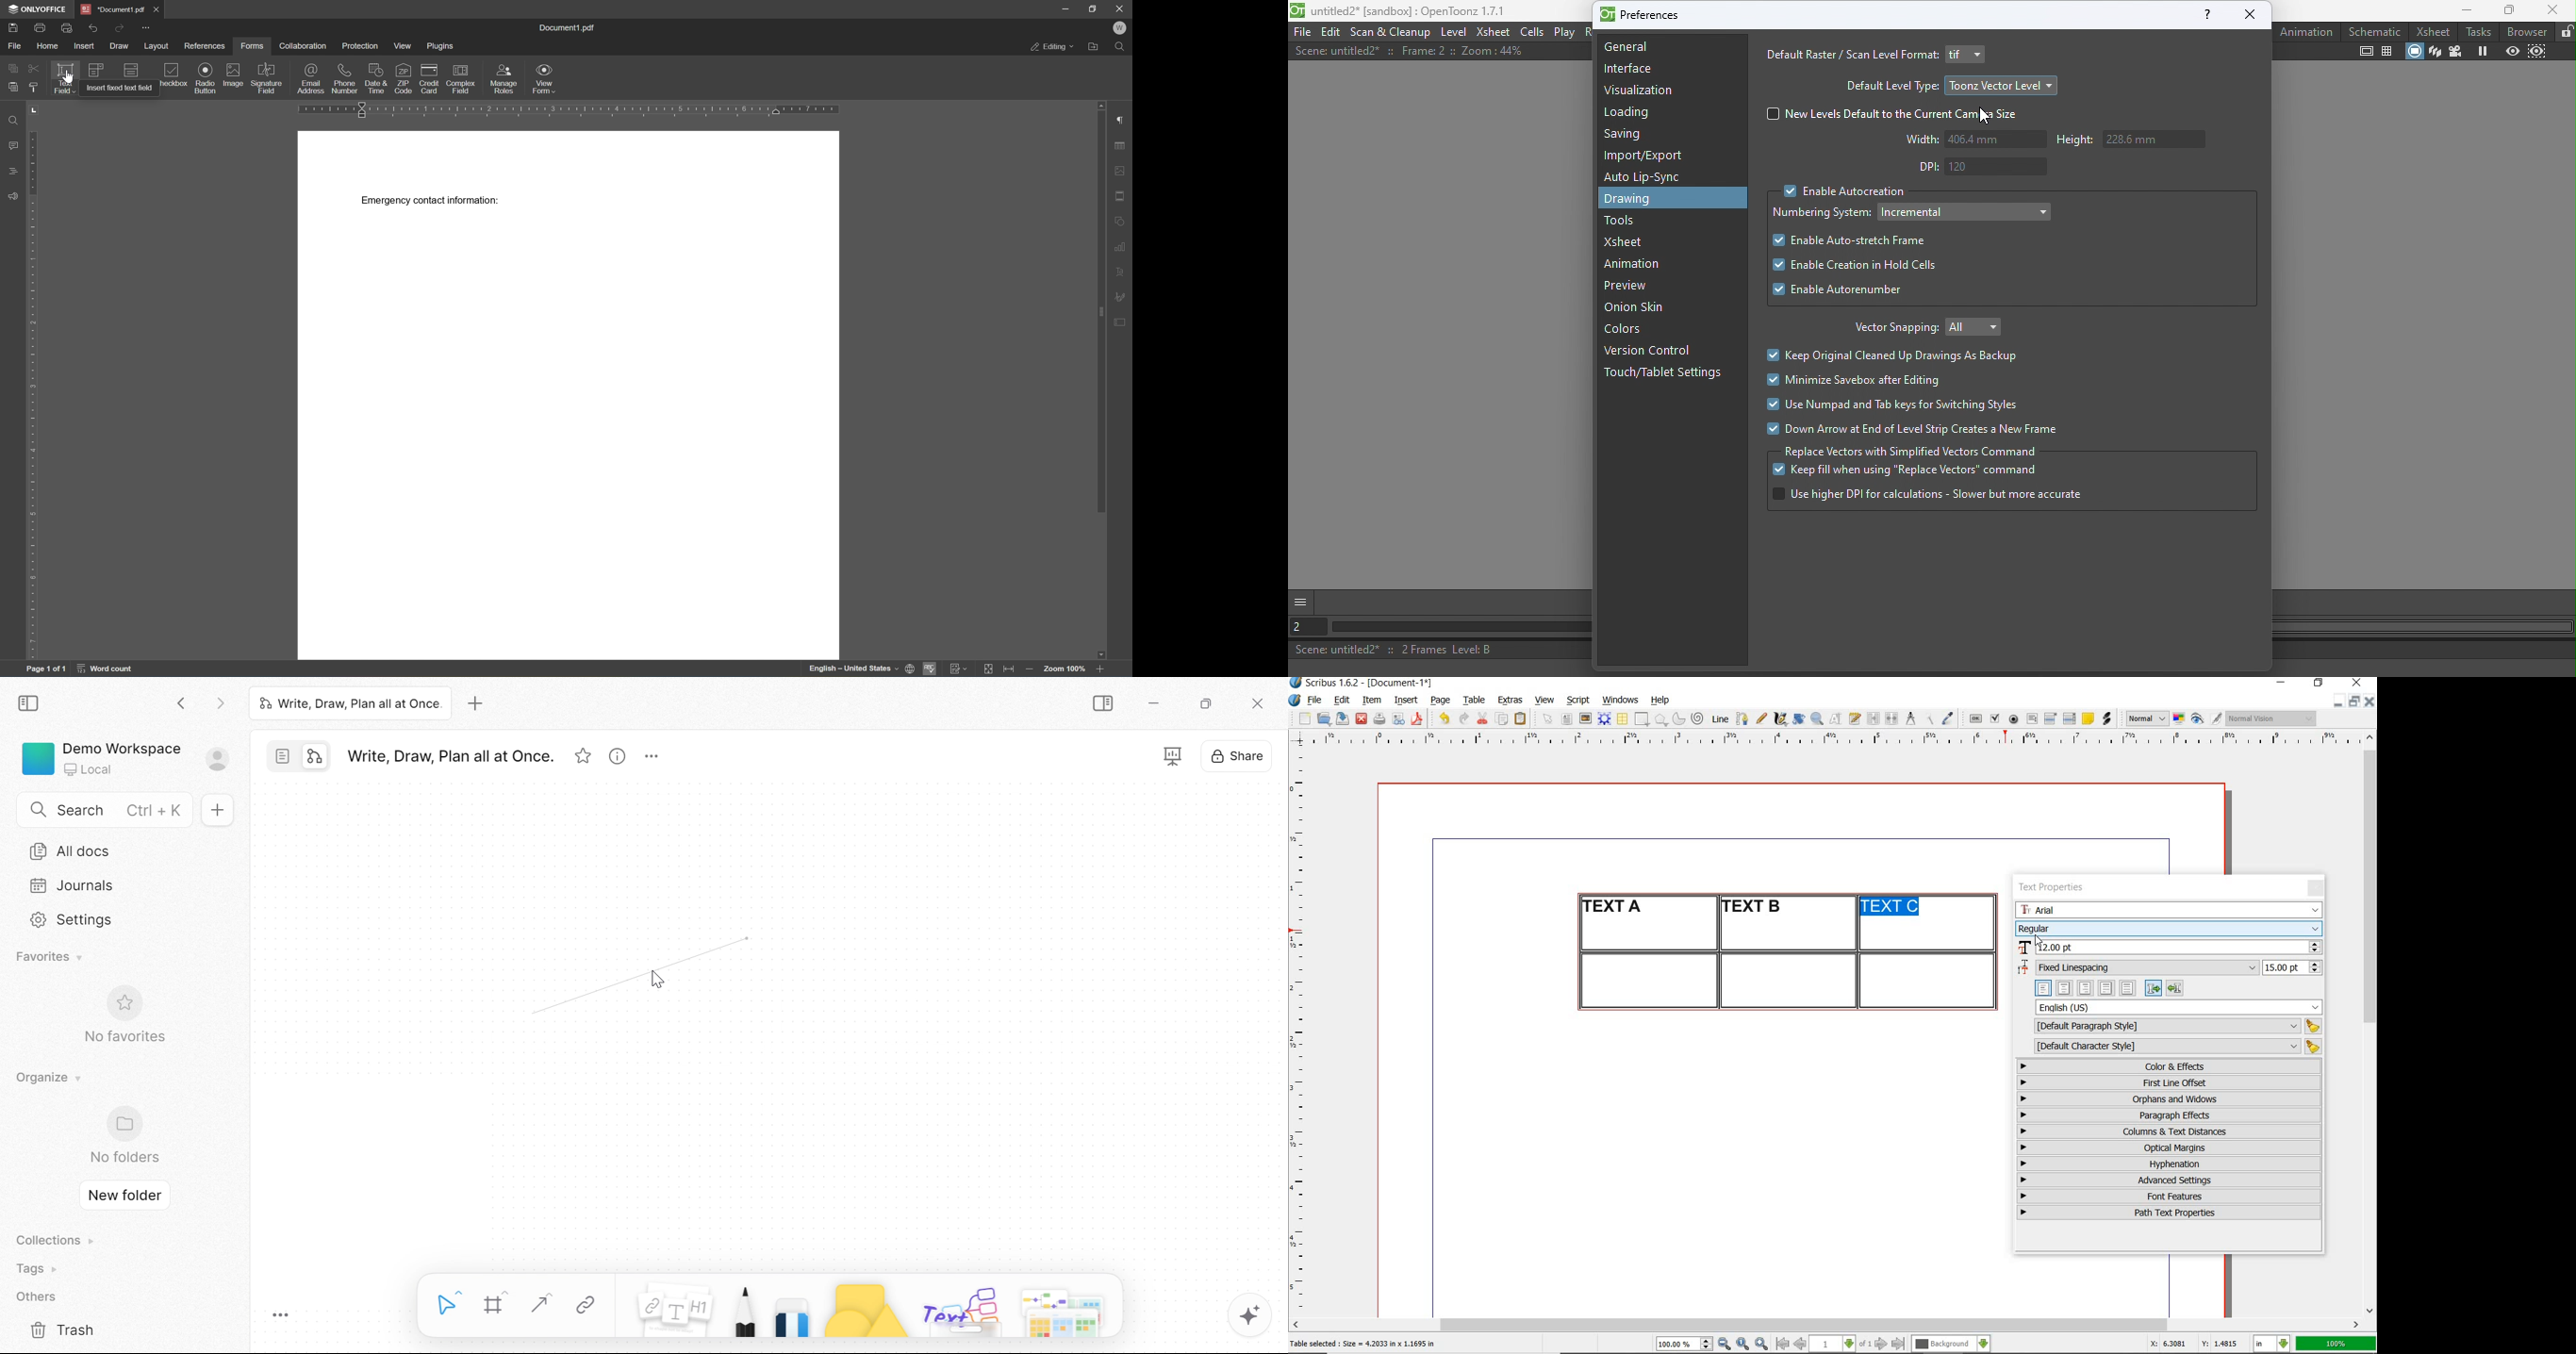 This screenshot has height=1372, width=2576. I want to click on Fullscreen, so click(1173, 756).